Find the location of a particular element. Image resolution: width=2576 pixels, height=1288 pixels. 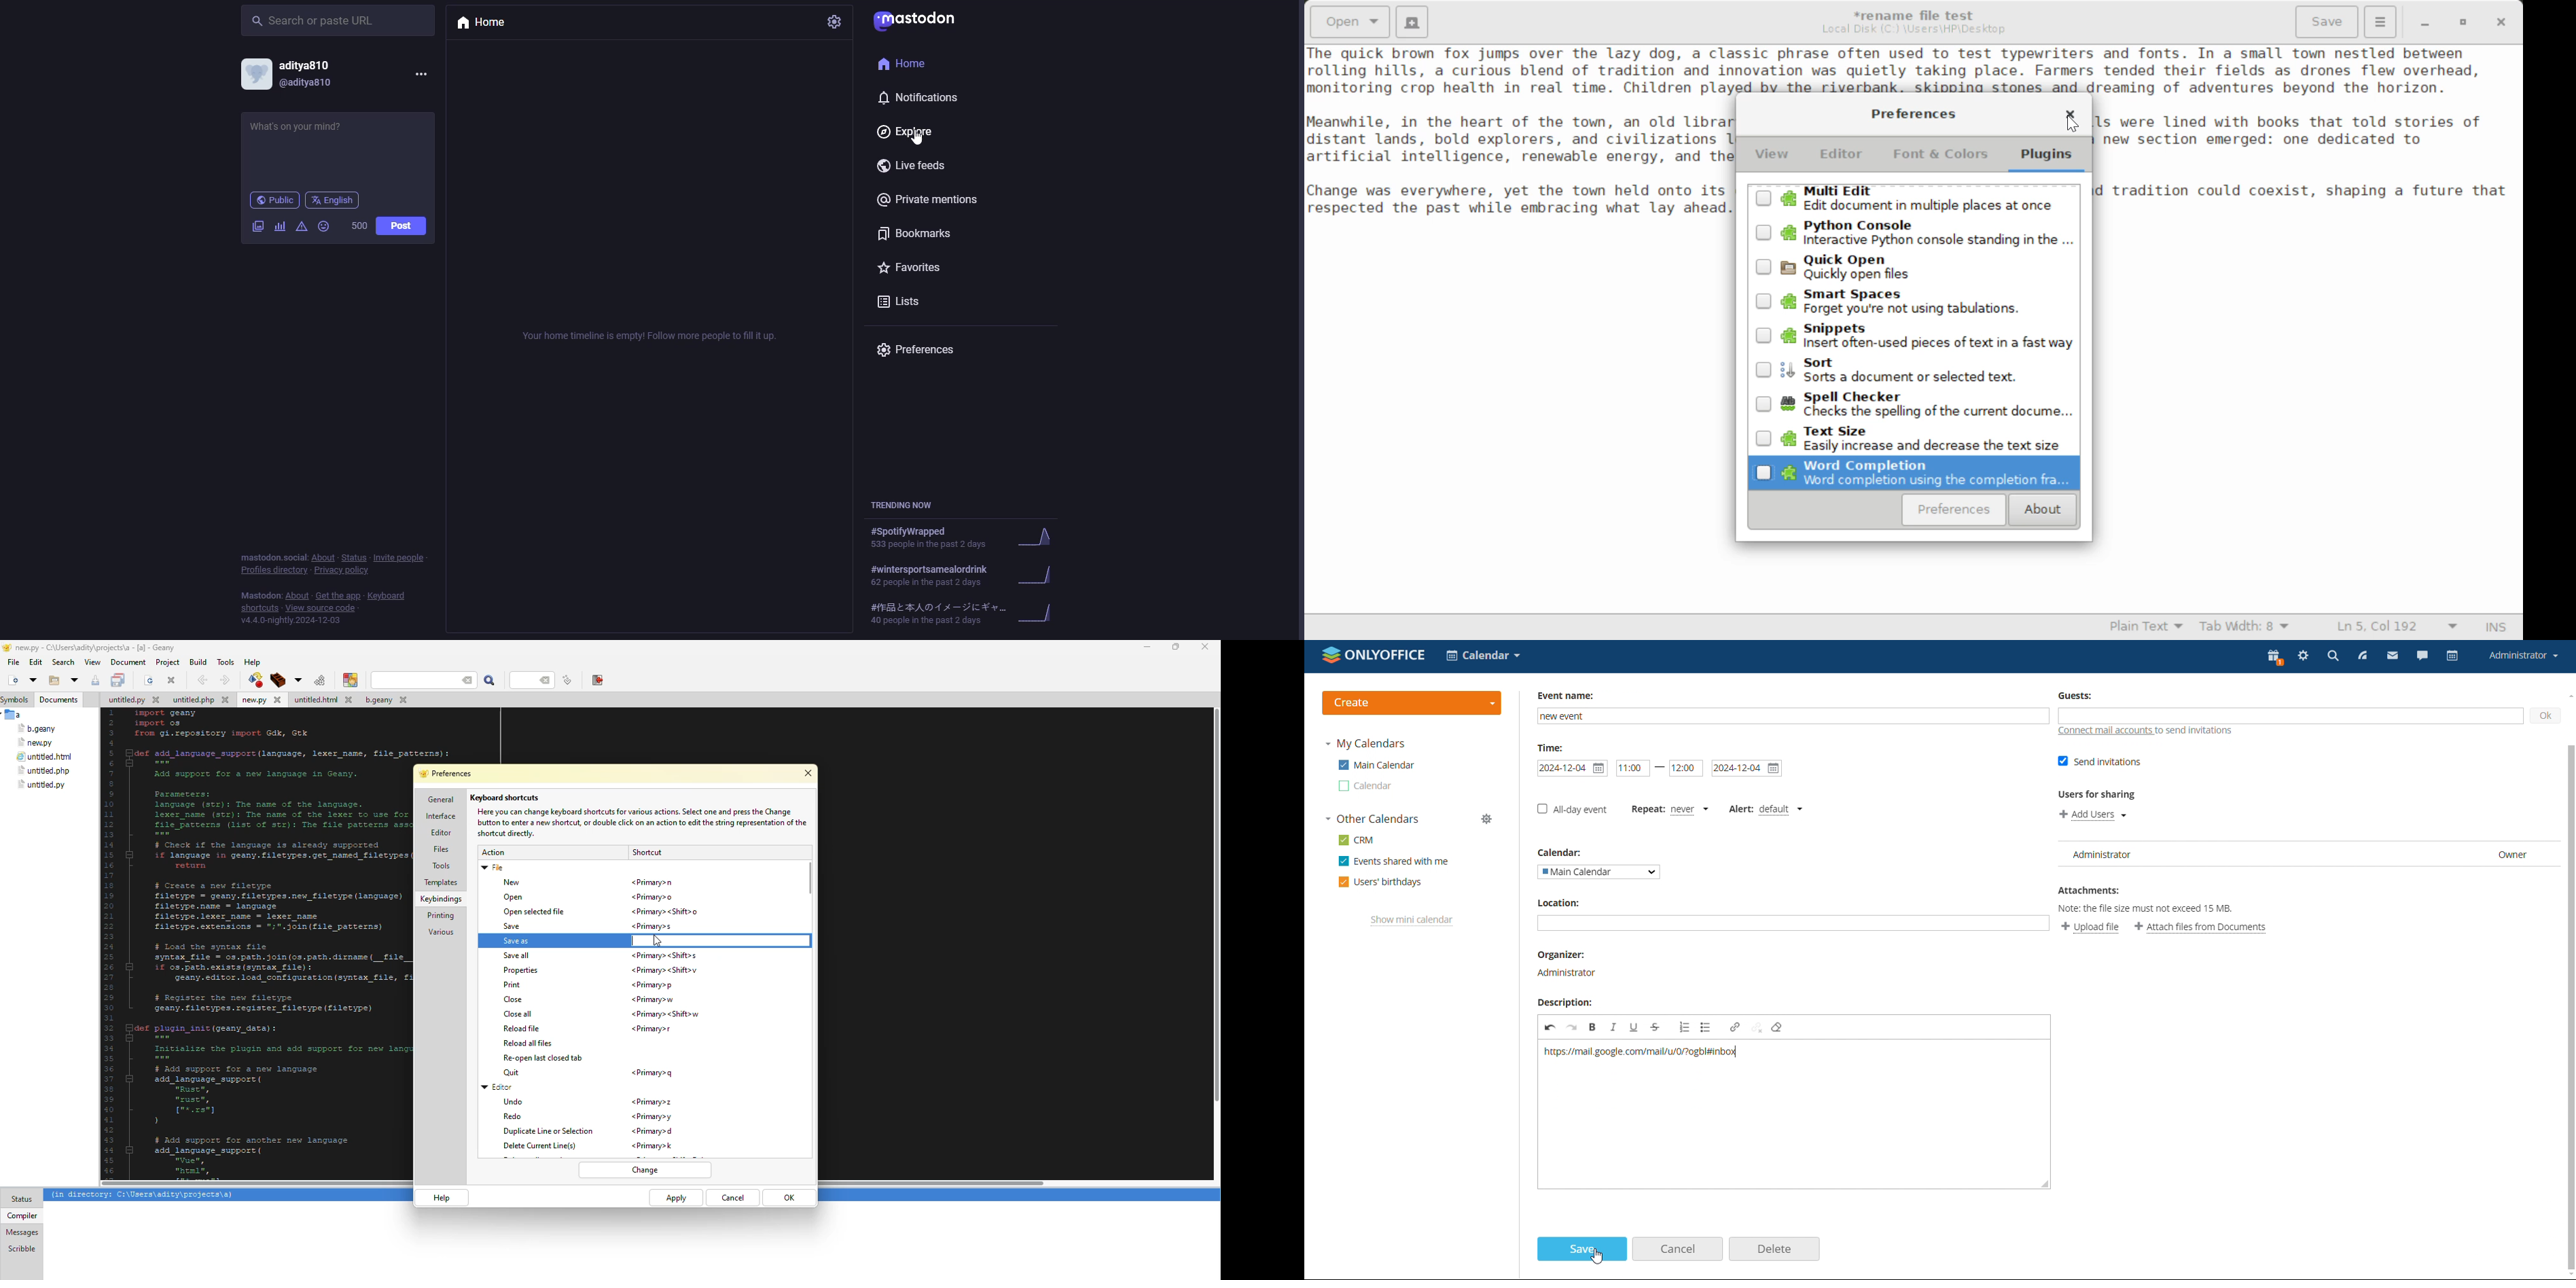

Guests: is located at coordinates (2081, 694).